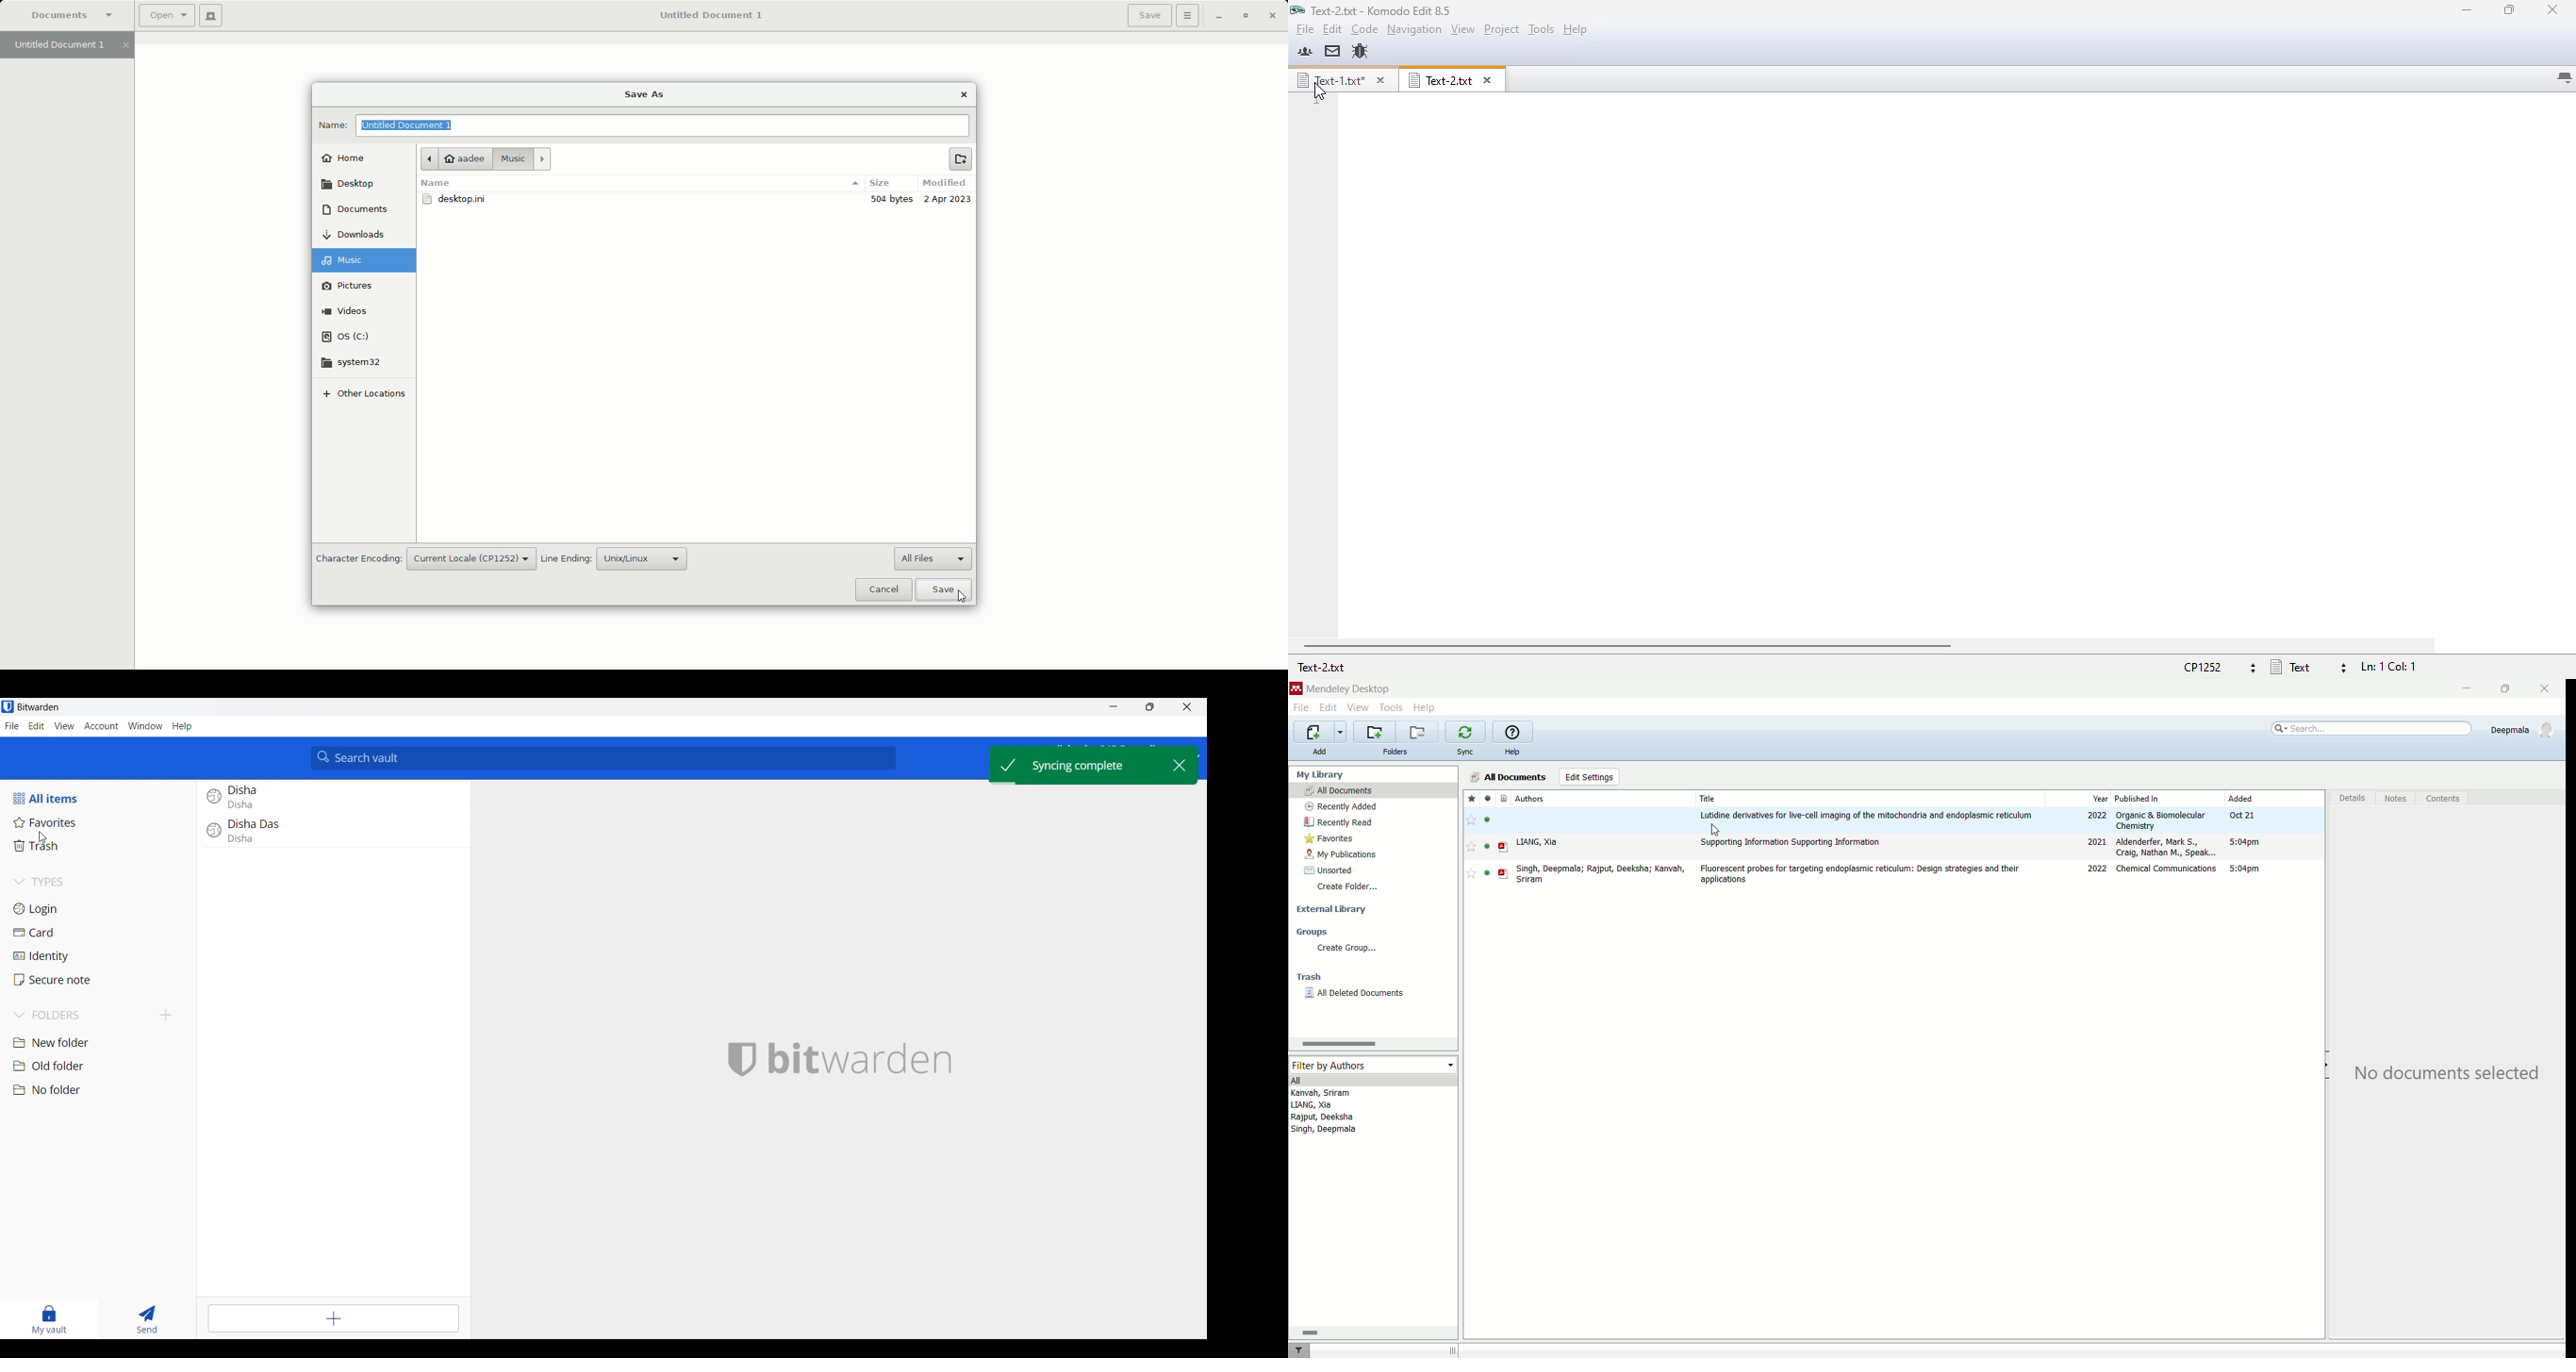  I want to click on 300 bytes, so click(890, 200).